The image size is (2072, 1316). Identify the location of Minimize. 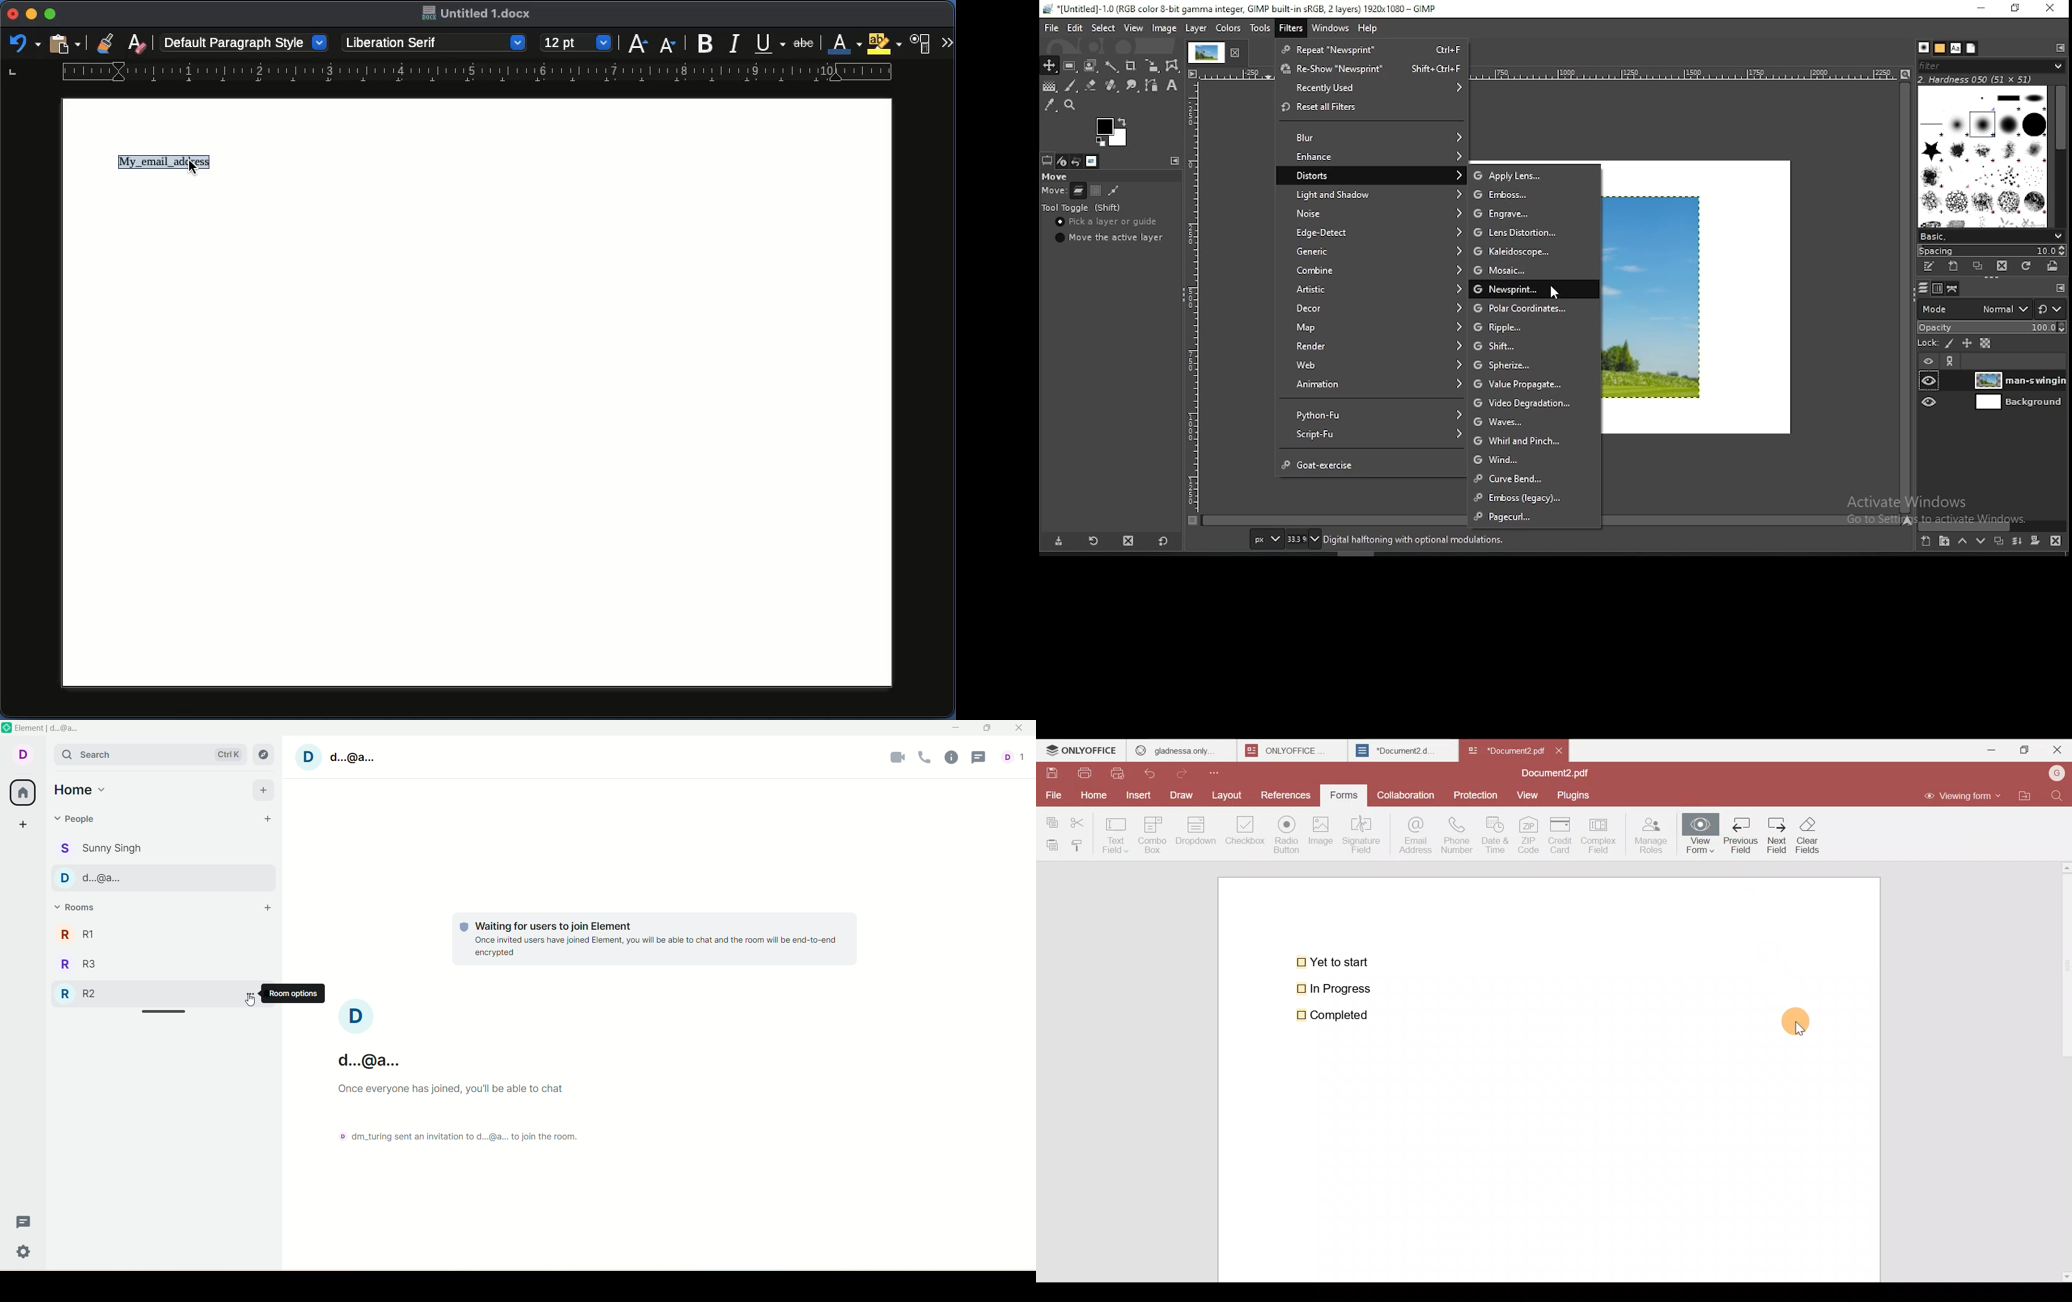
(31, 15).